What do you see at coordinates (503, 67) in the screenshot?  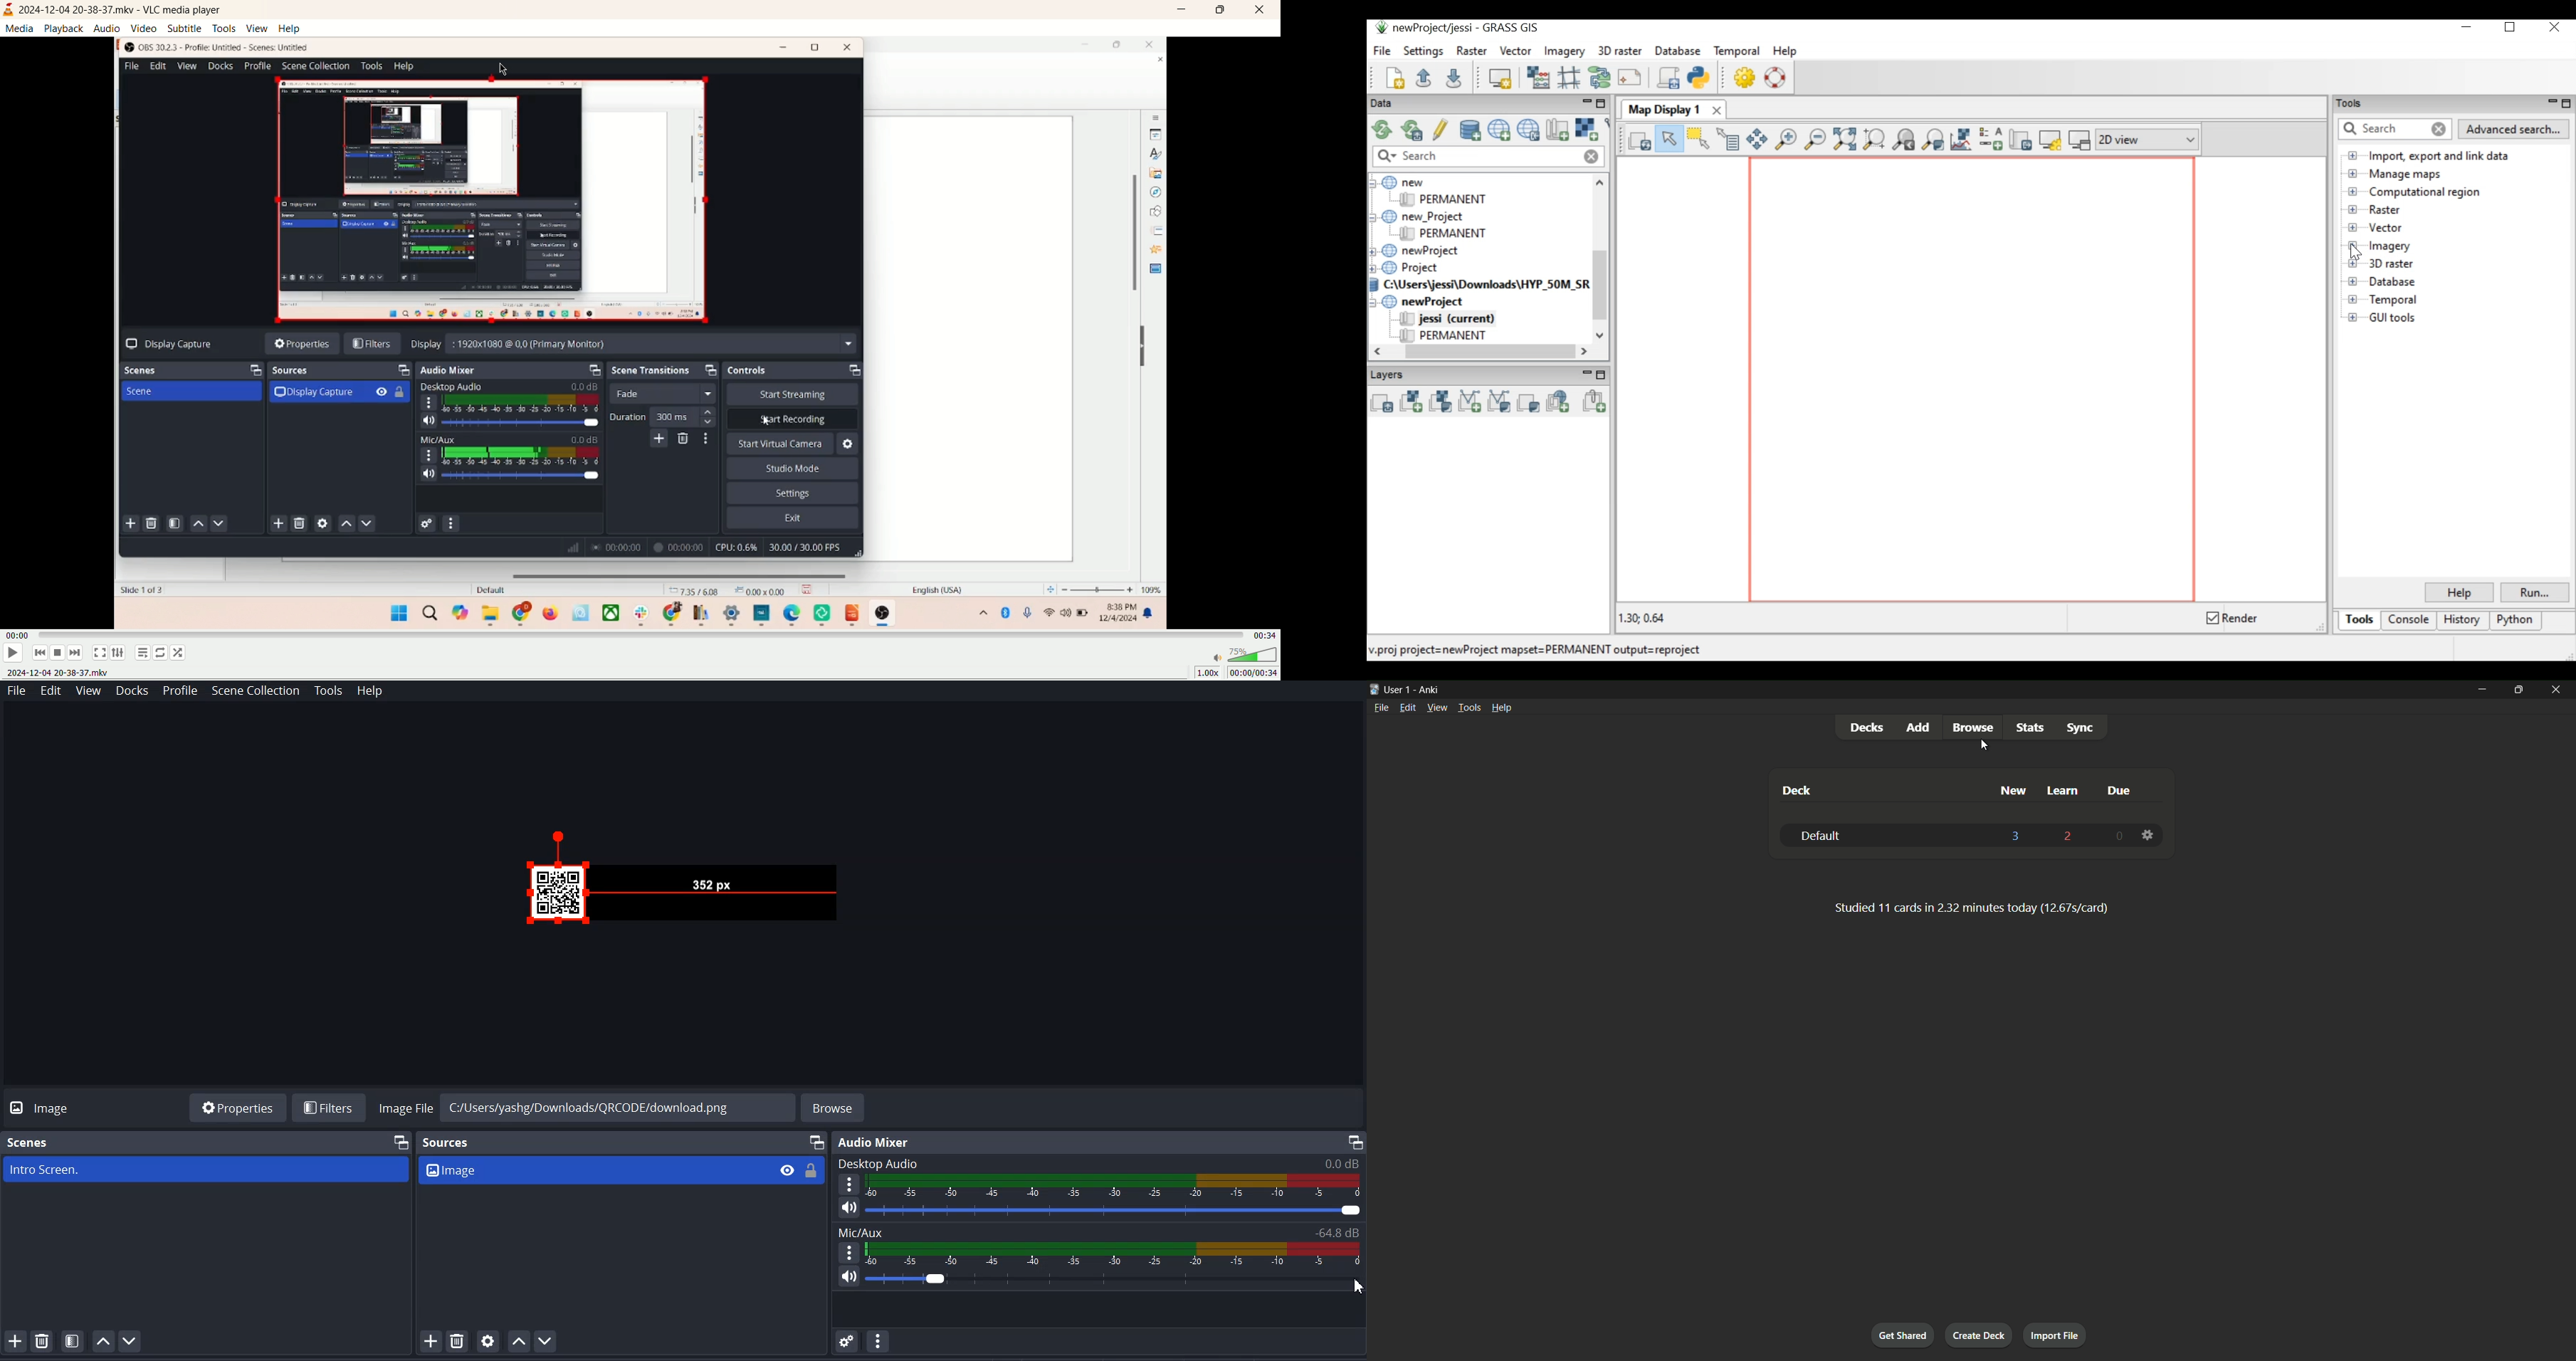 I see `cursor` at bounding box center [503, 67].